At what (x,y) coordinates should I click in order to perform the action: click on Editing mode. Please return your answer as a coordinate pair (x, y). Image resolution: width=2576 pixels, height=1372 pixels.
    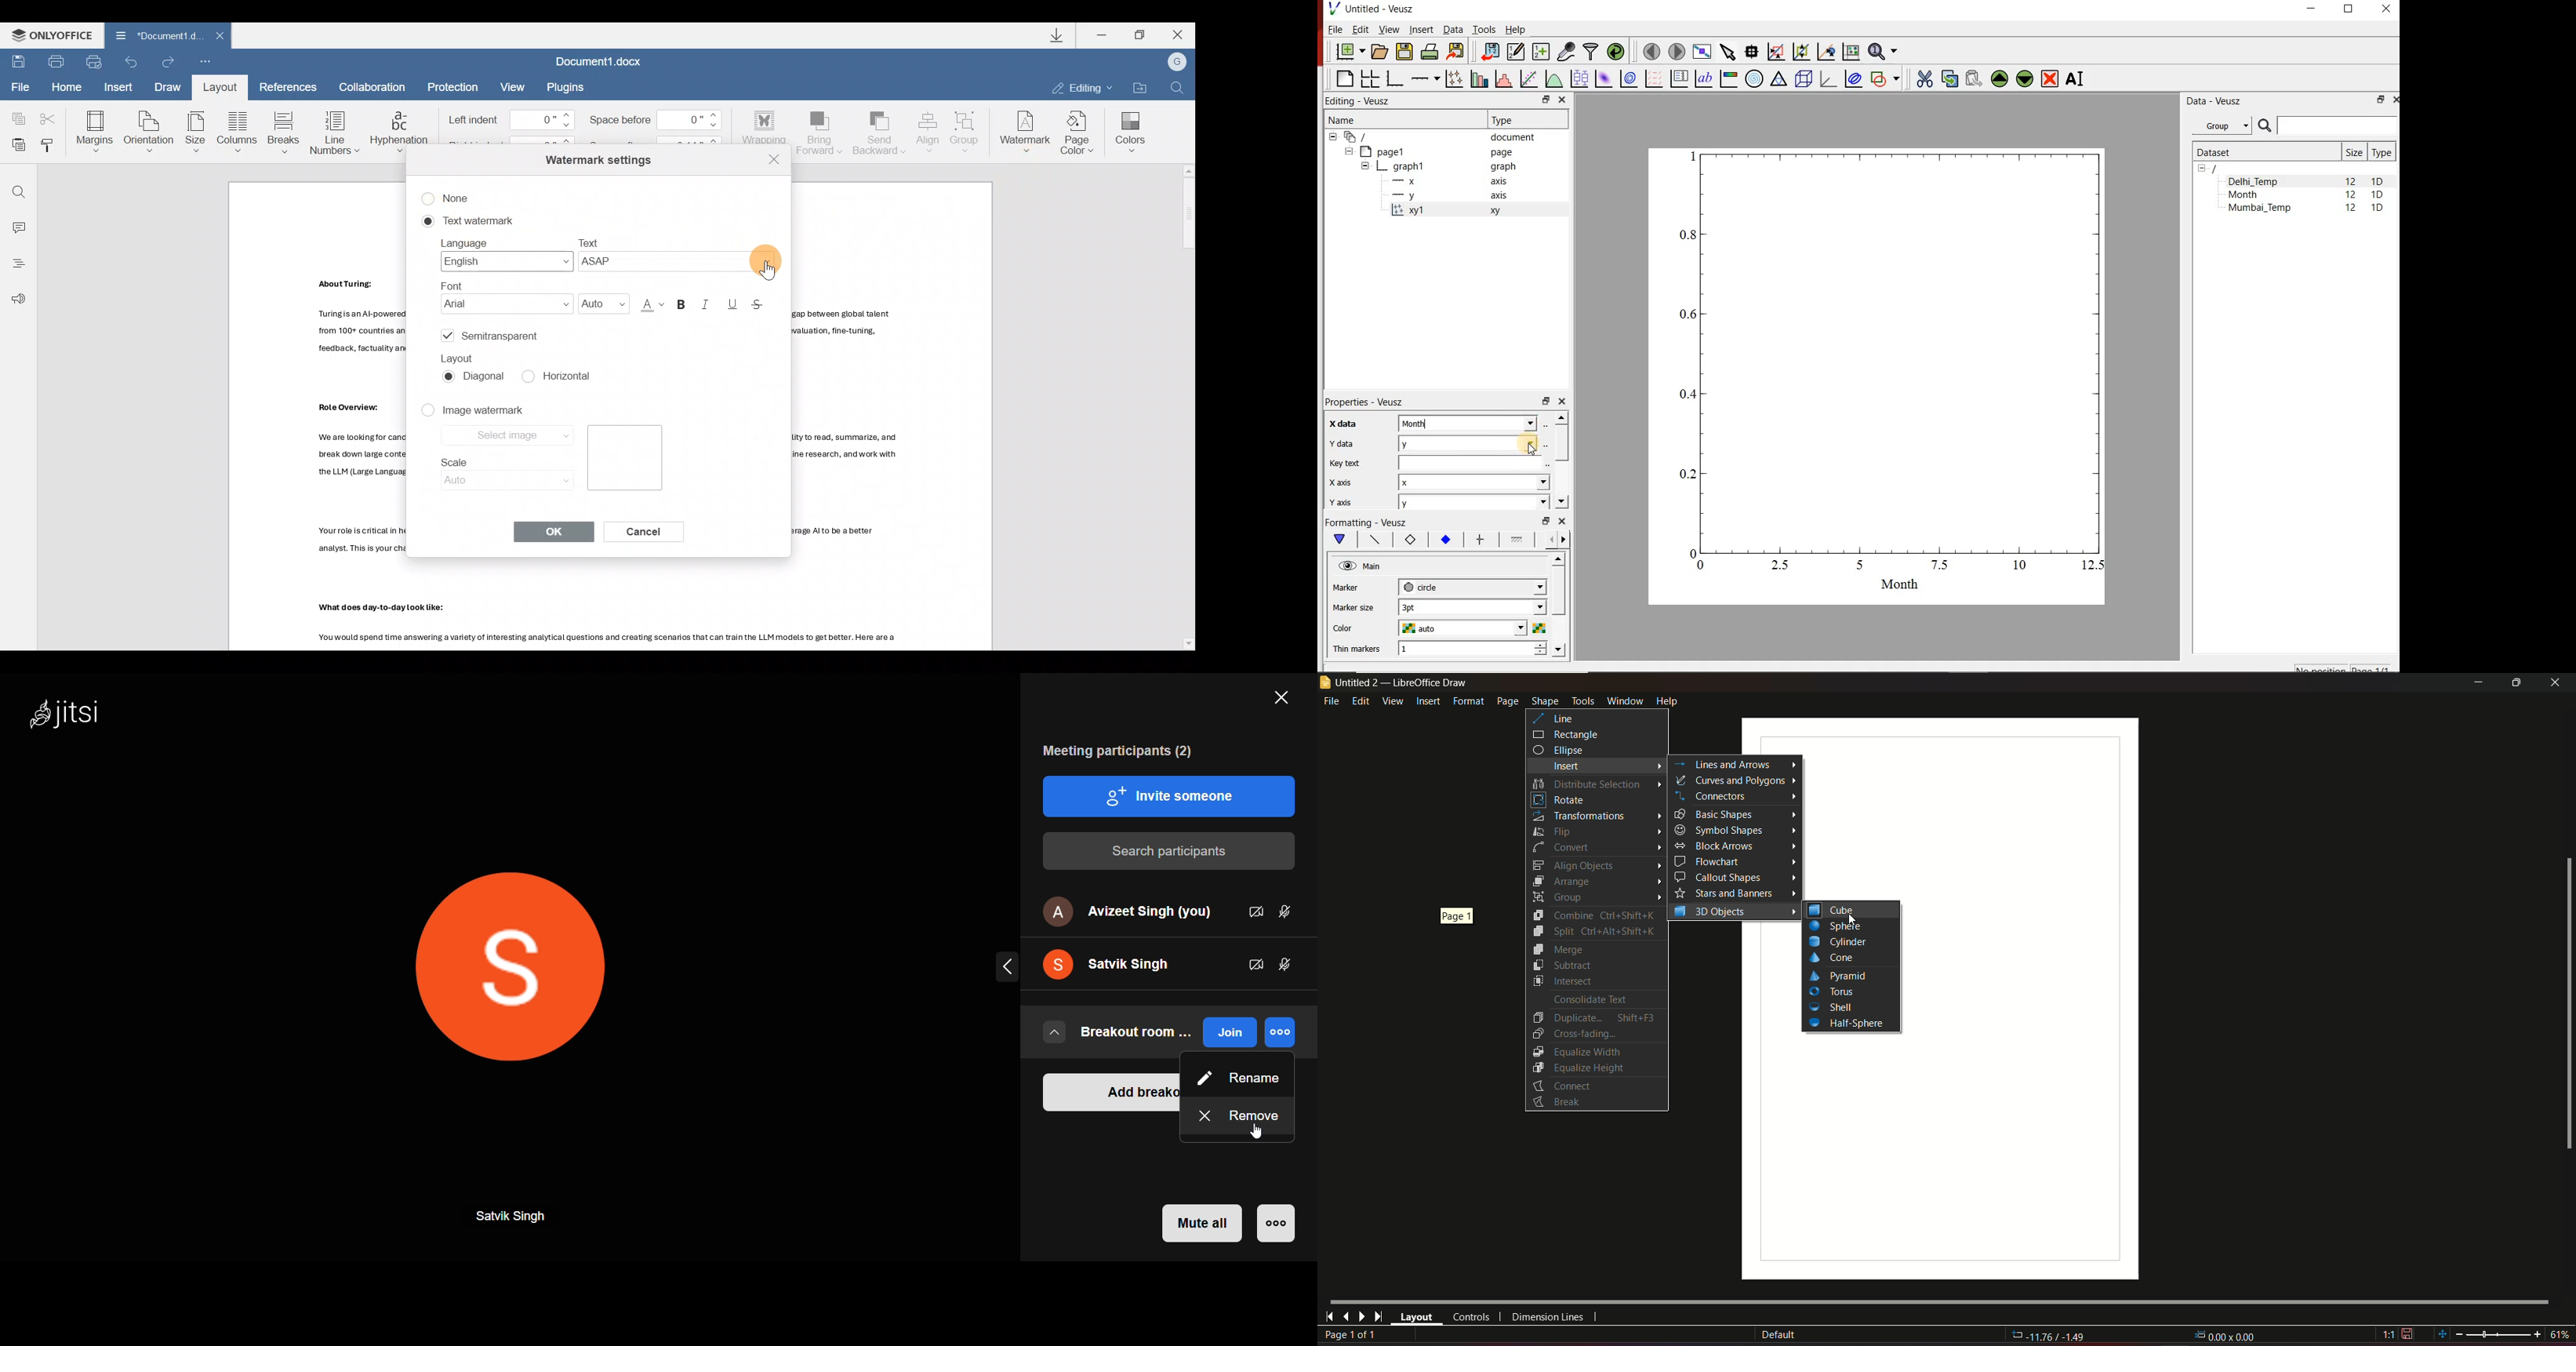
    Looking at the image, I should click on (1080, 87).